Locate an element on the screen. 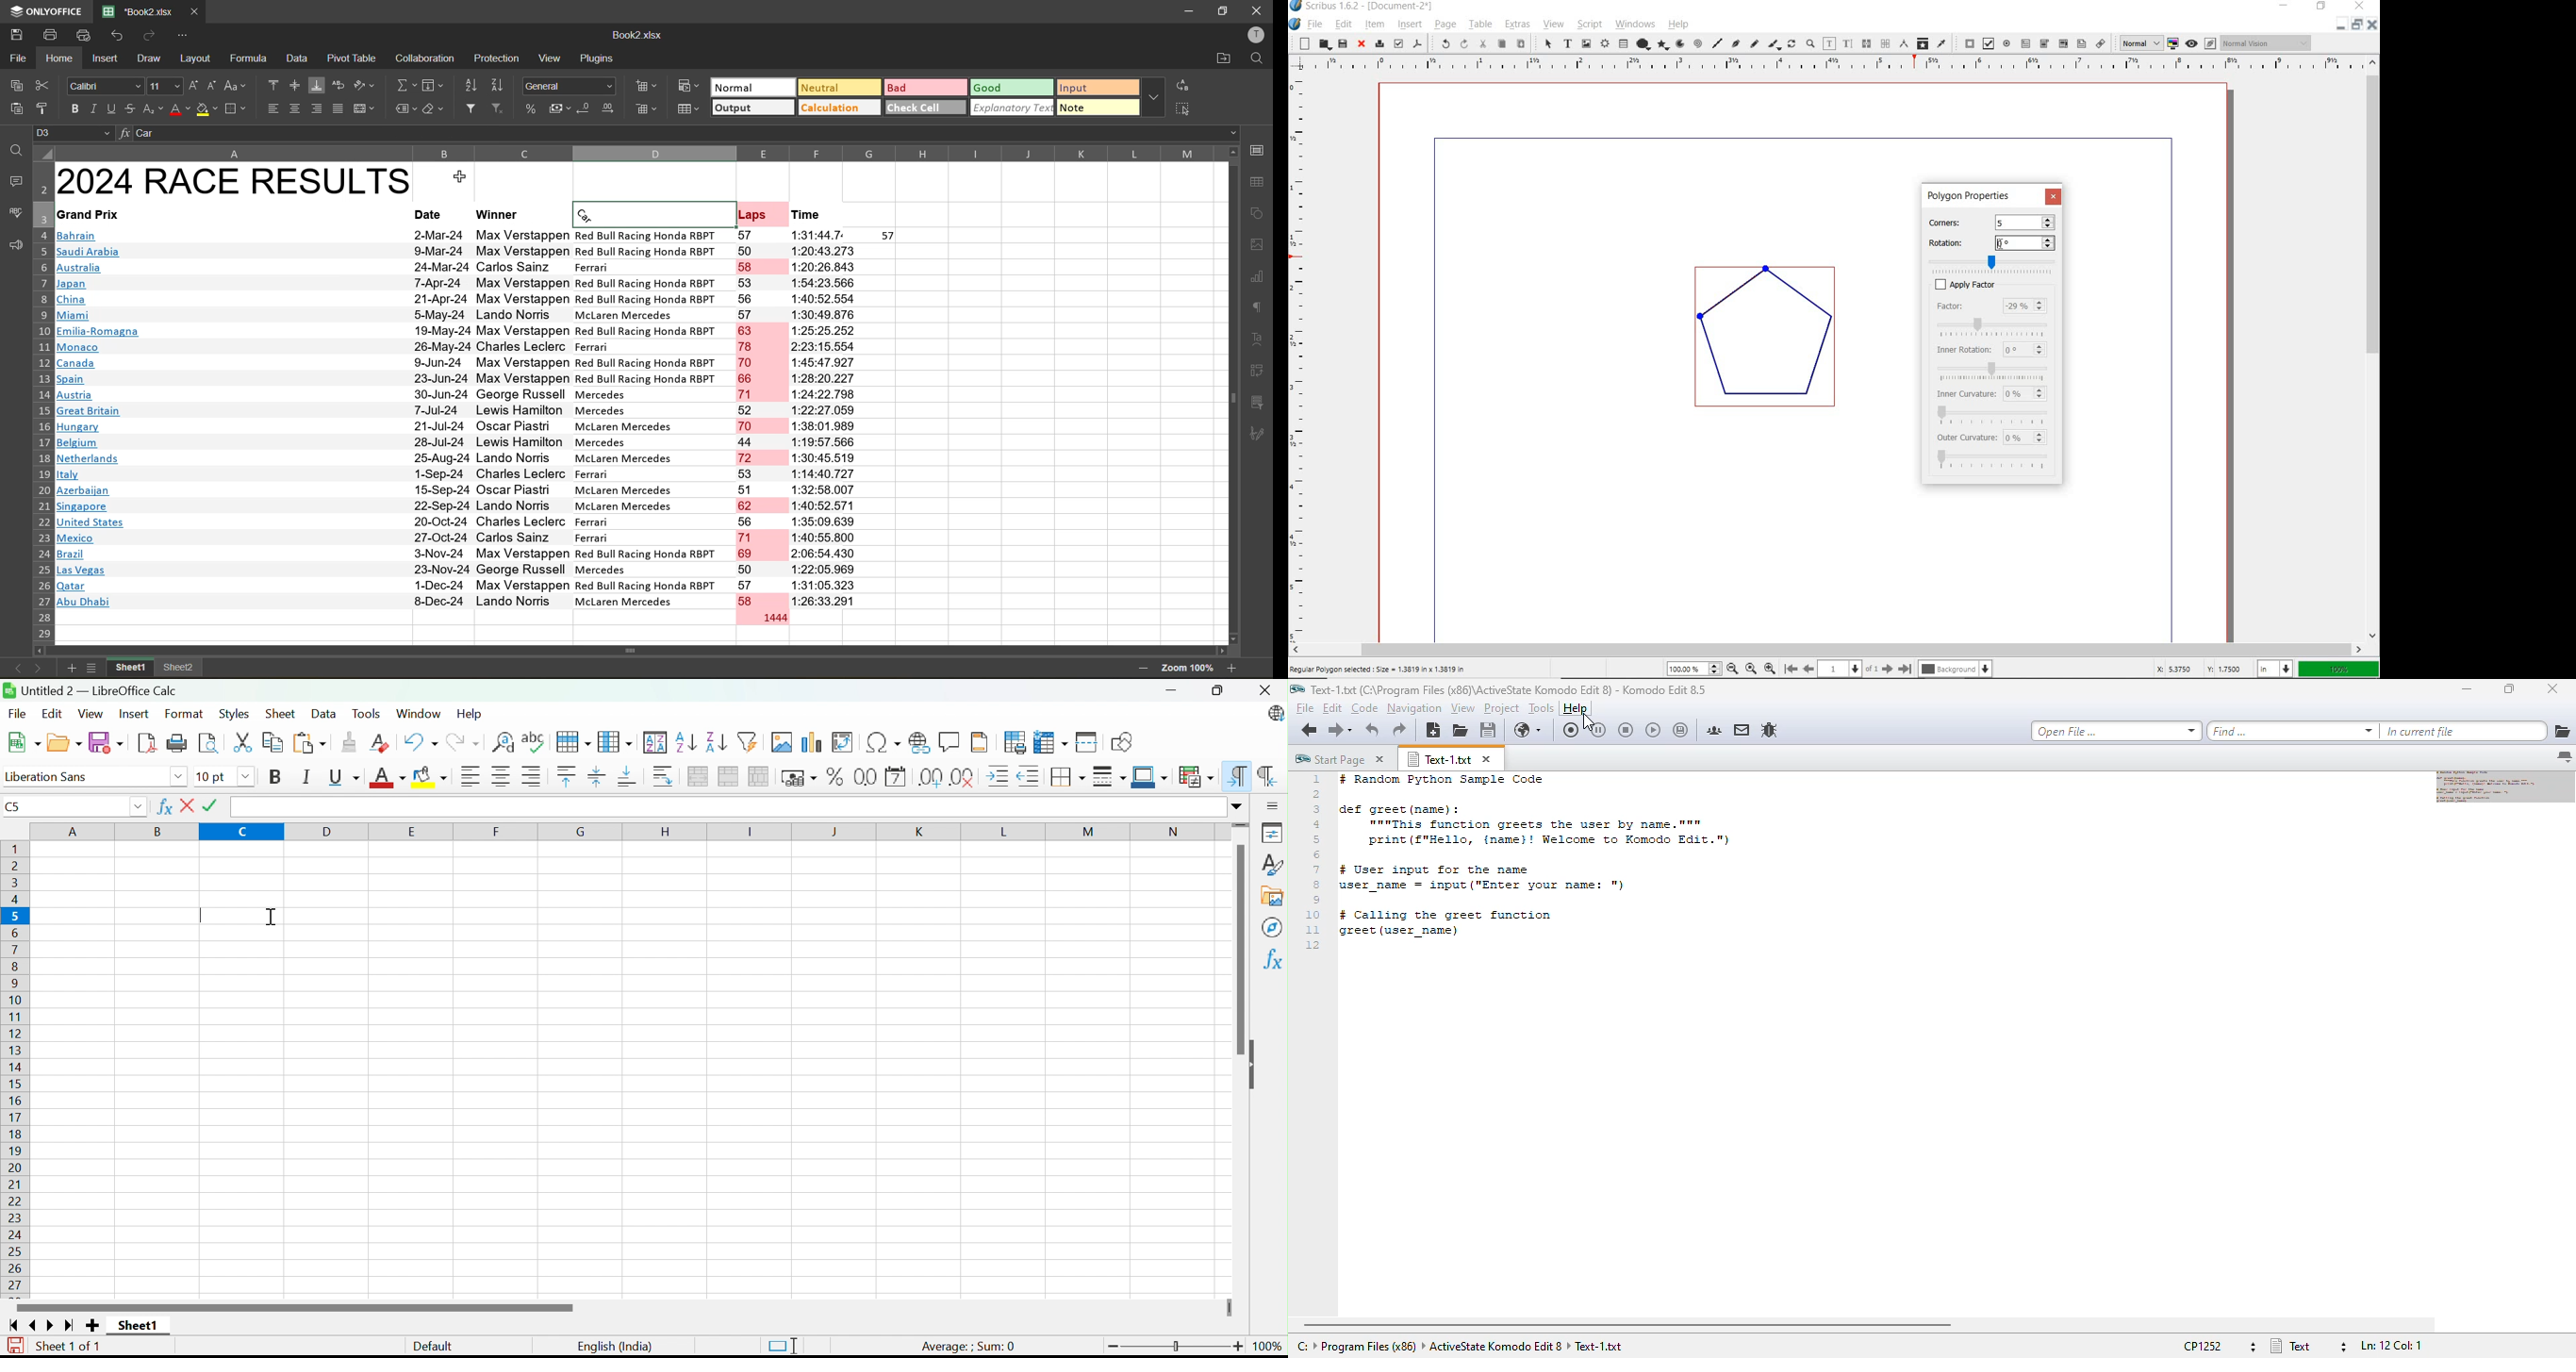 The width and height of the screenshot is (2576, 1372). 100% is located at coordinates (1695, 668).